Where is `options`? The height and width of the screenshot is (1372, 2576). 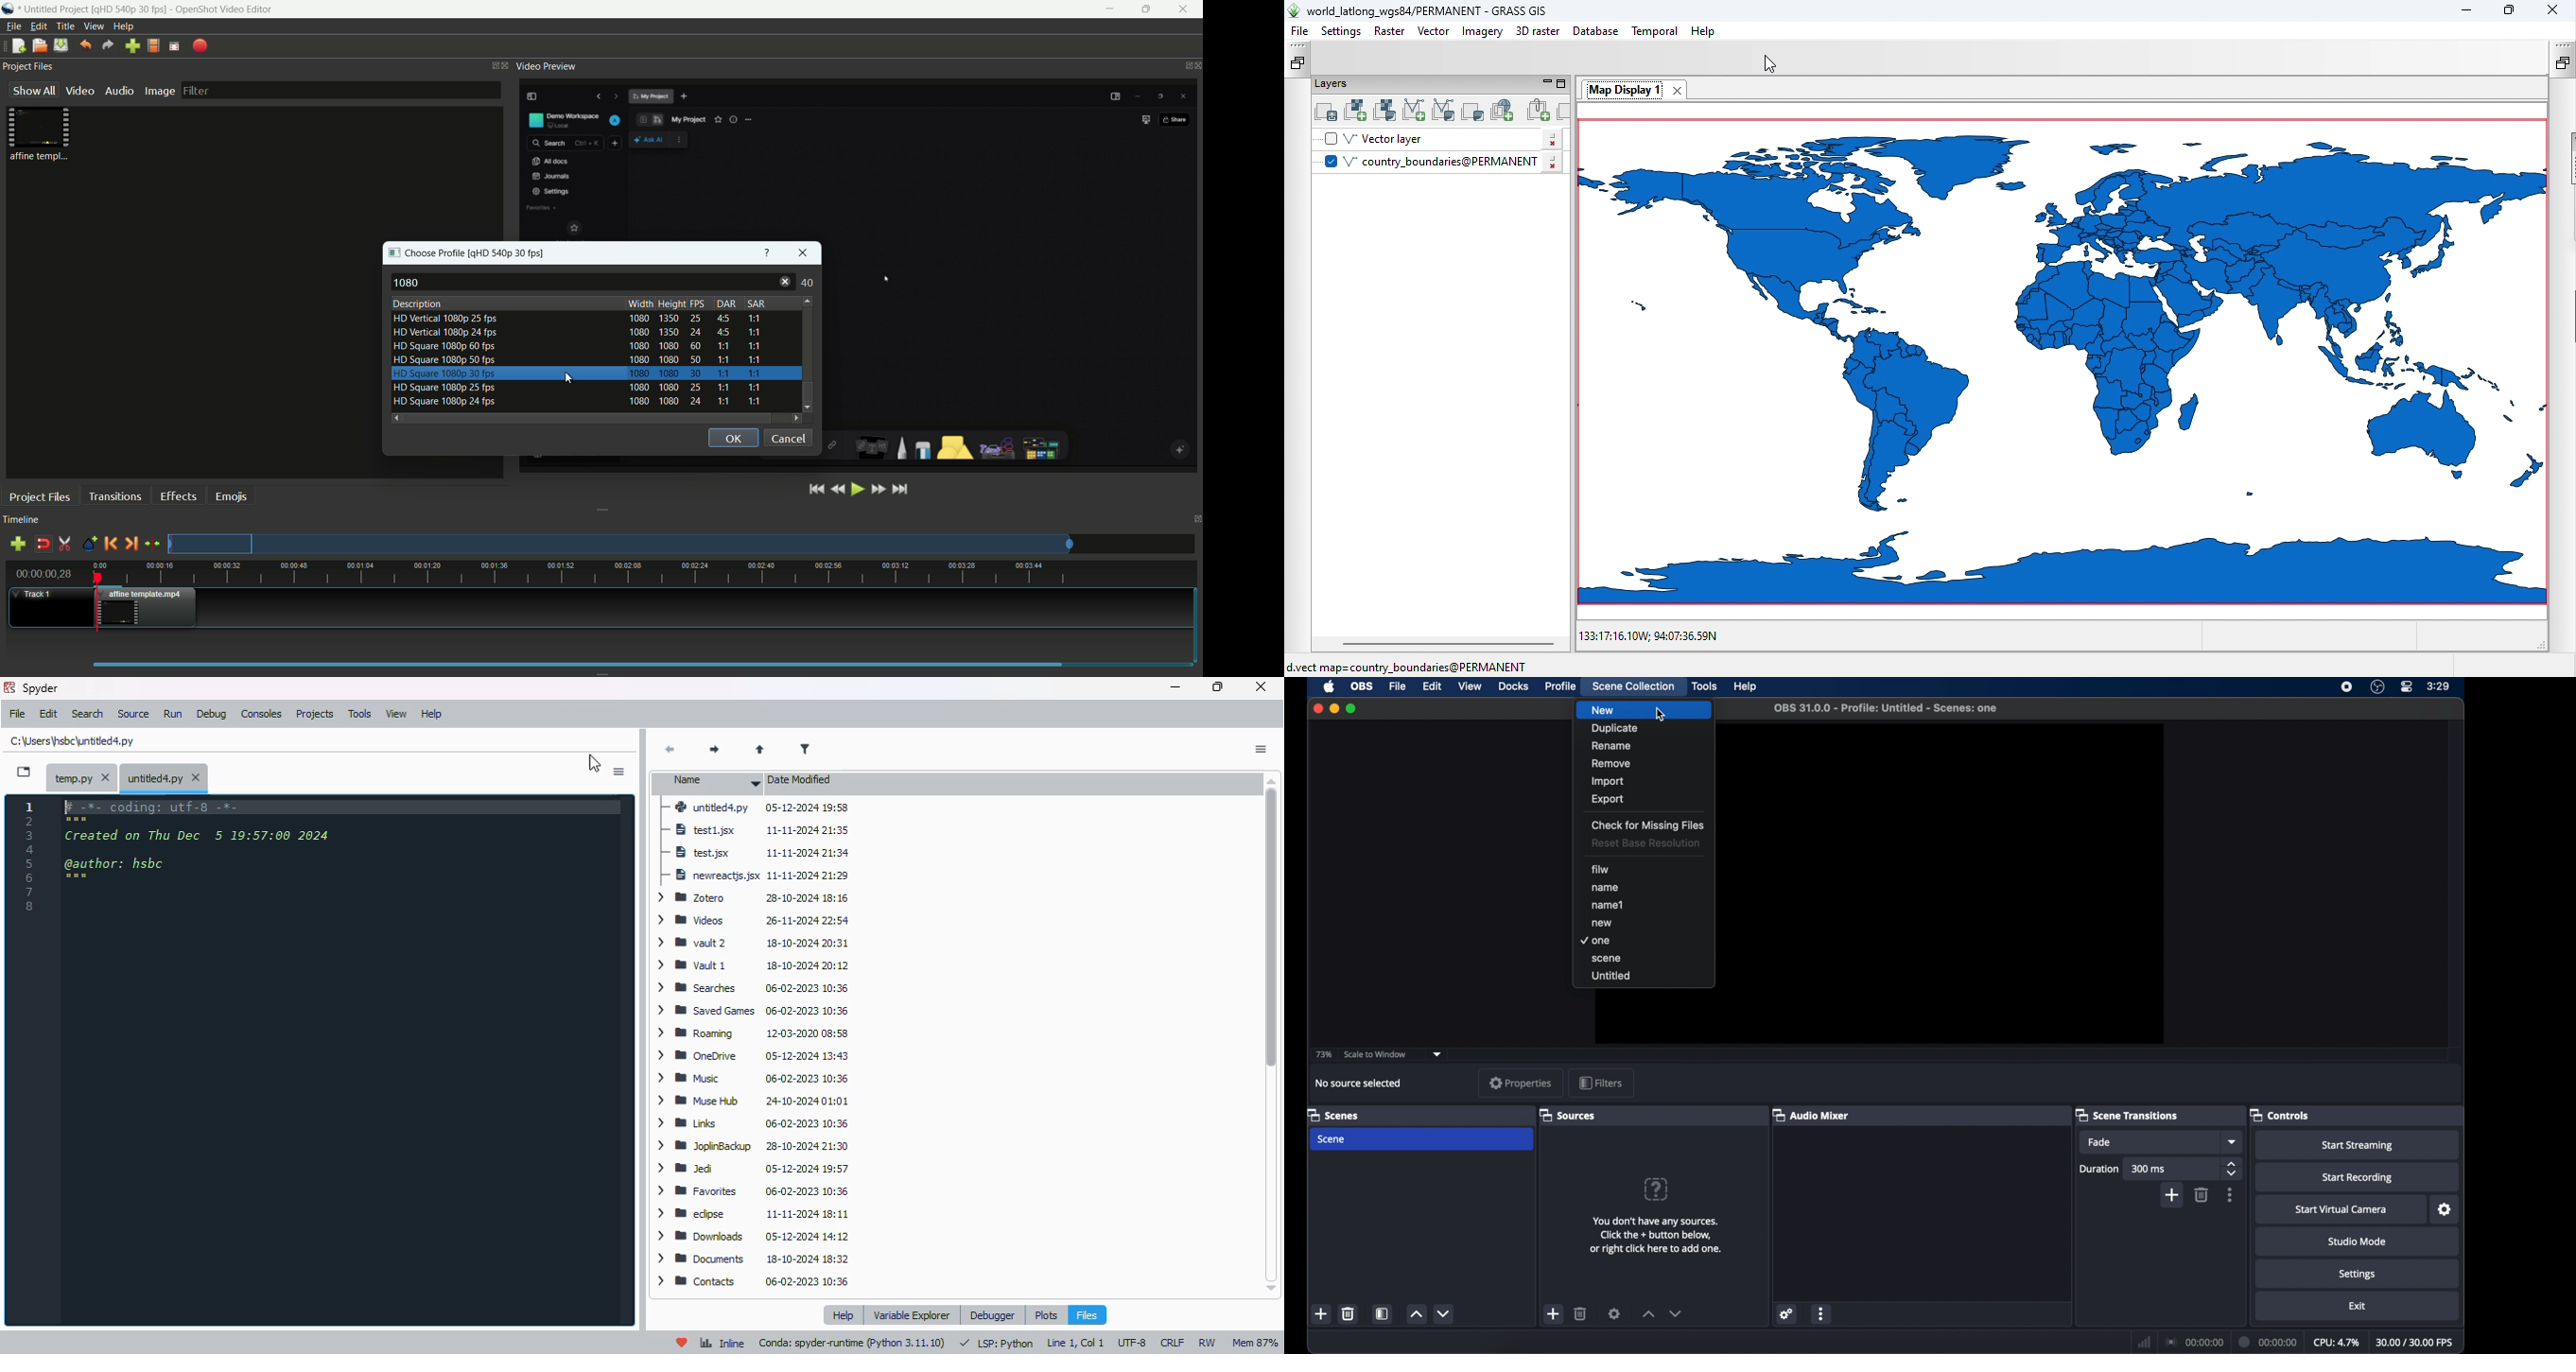
options is located at coordinates (620, 772).